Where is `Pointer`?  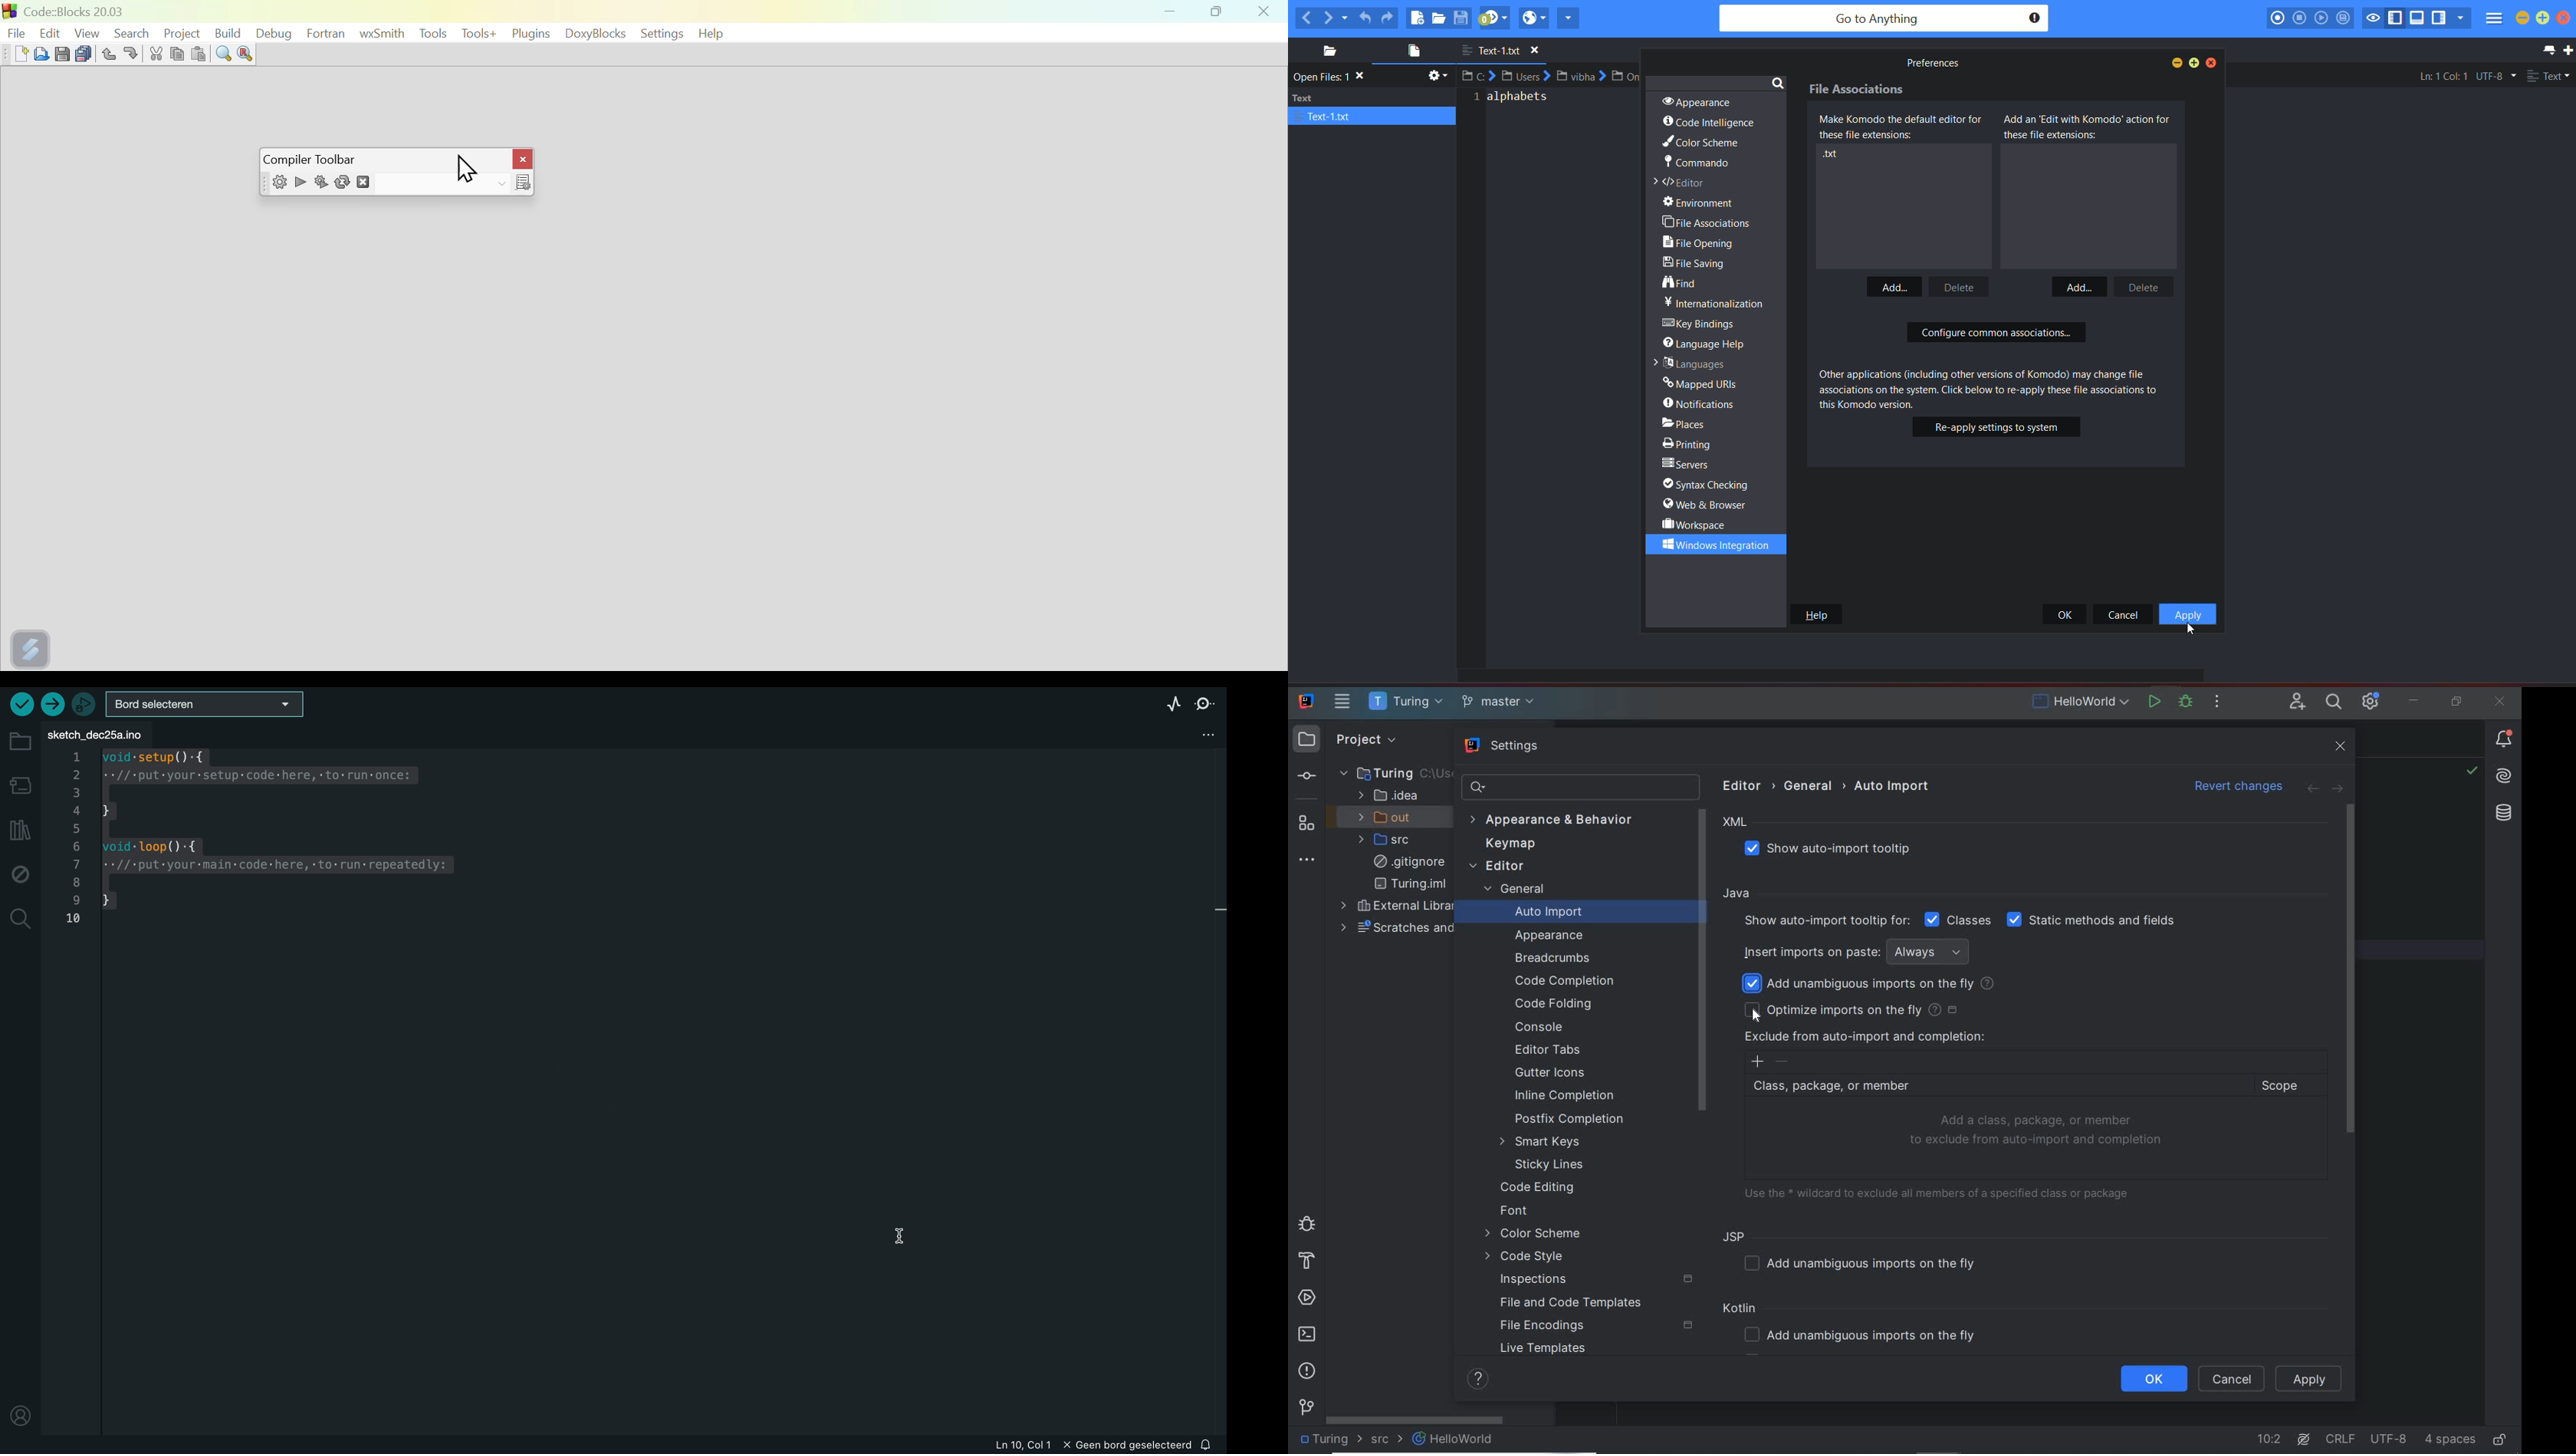 Pointer is located at coordinates (1757, 1018).